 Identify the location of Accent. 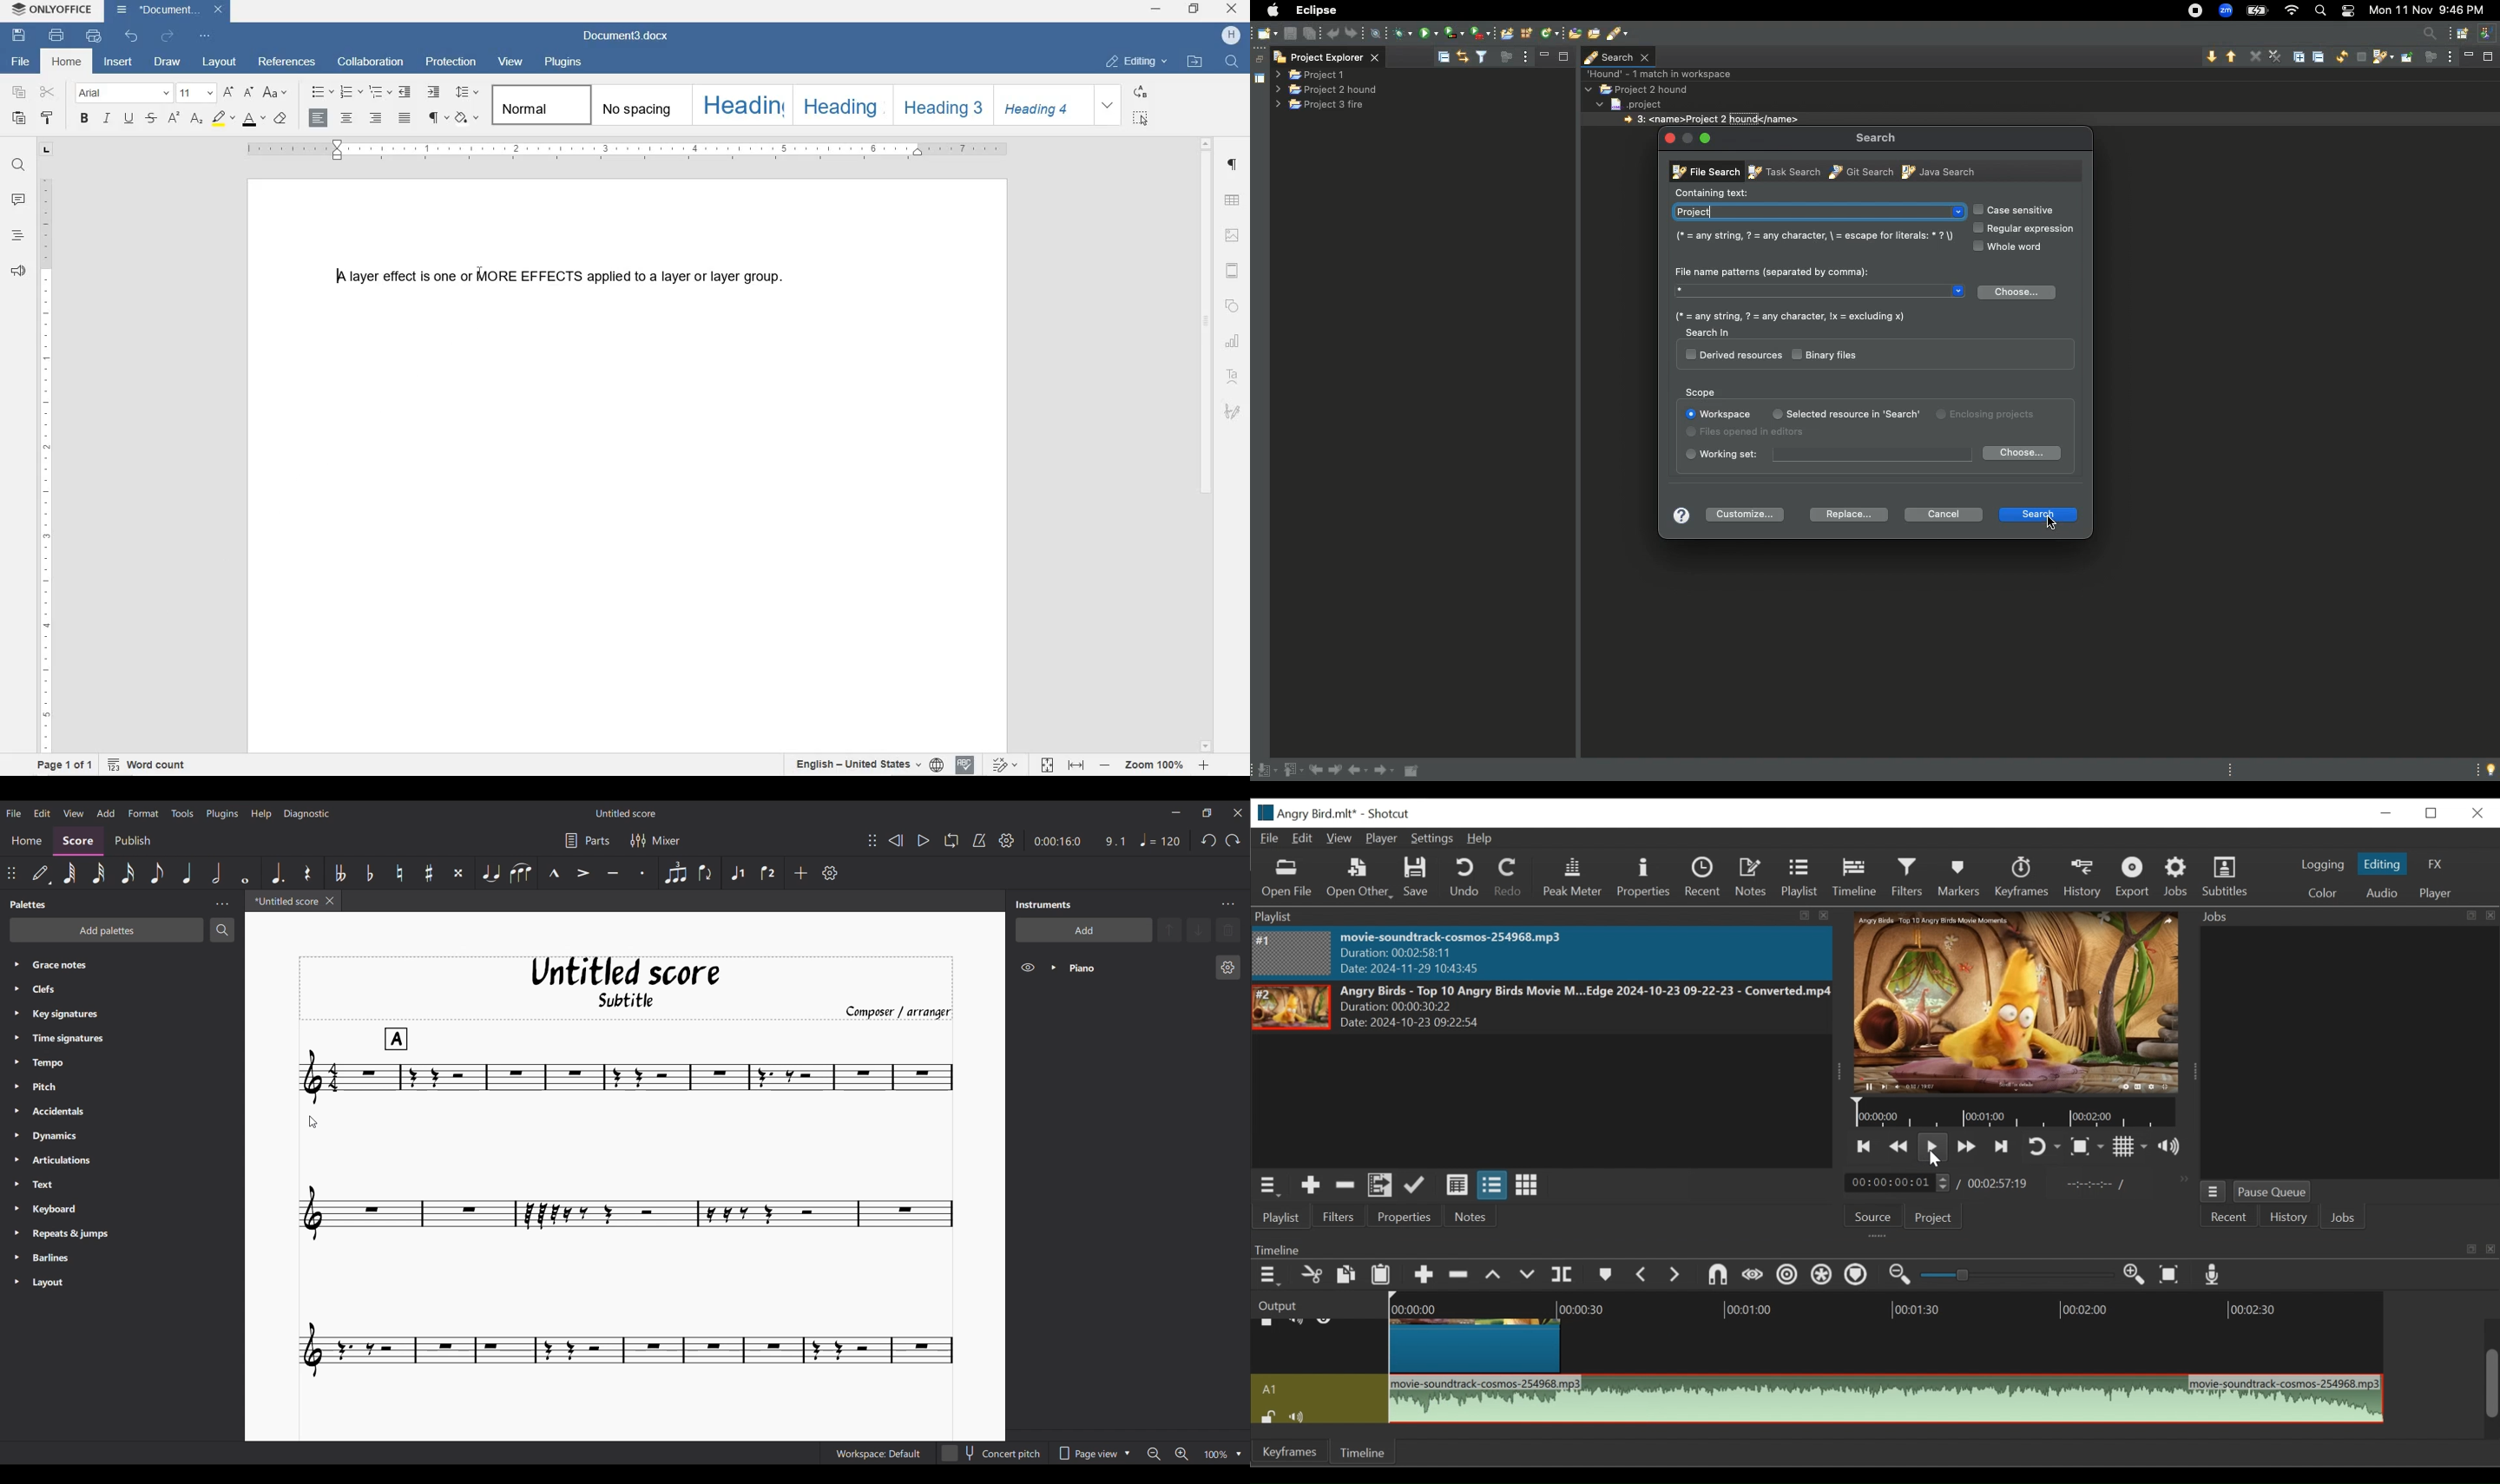
(582, 873).